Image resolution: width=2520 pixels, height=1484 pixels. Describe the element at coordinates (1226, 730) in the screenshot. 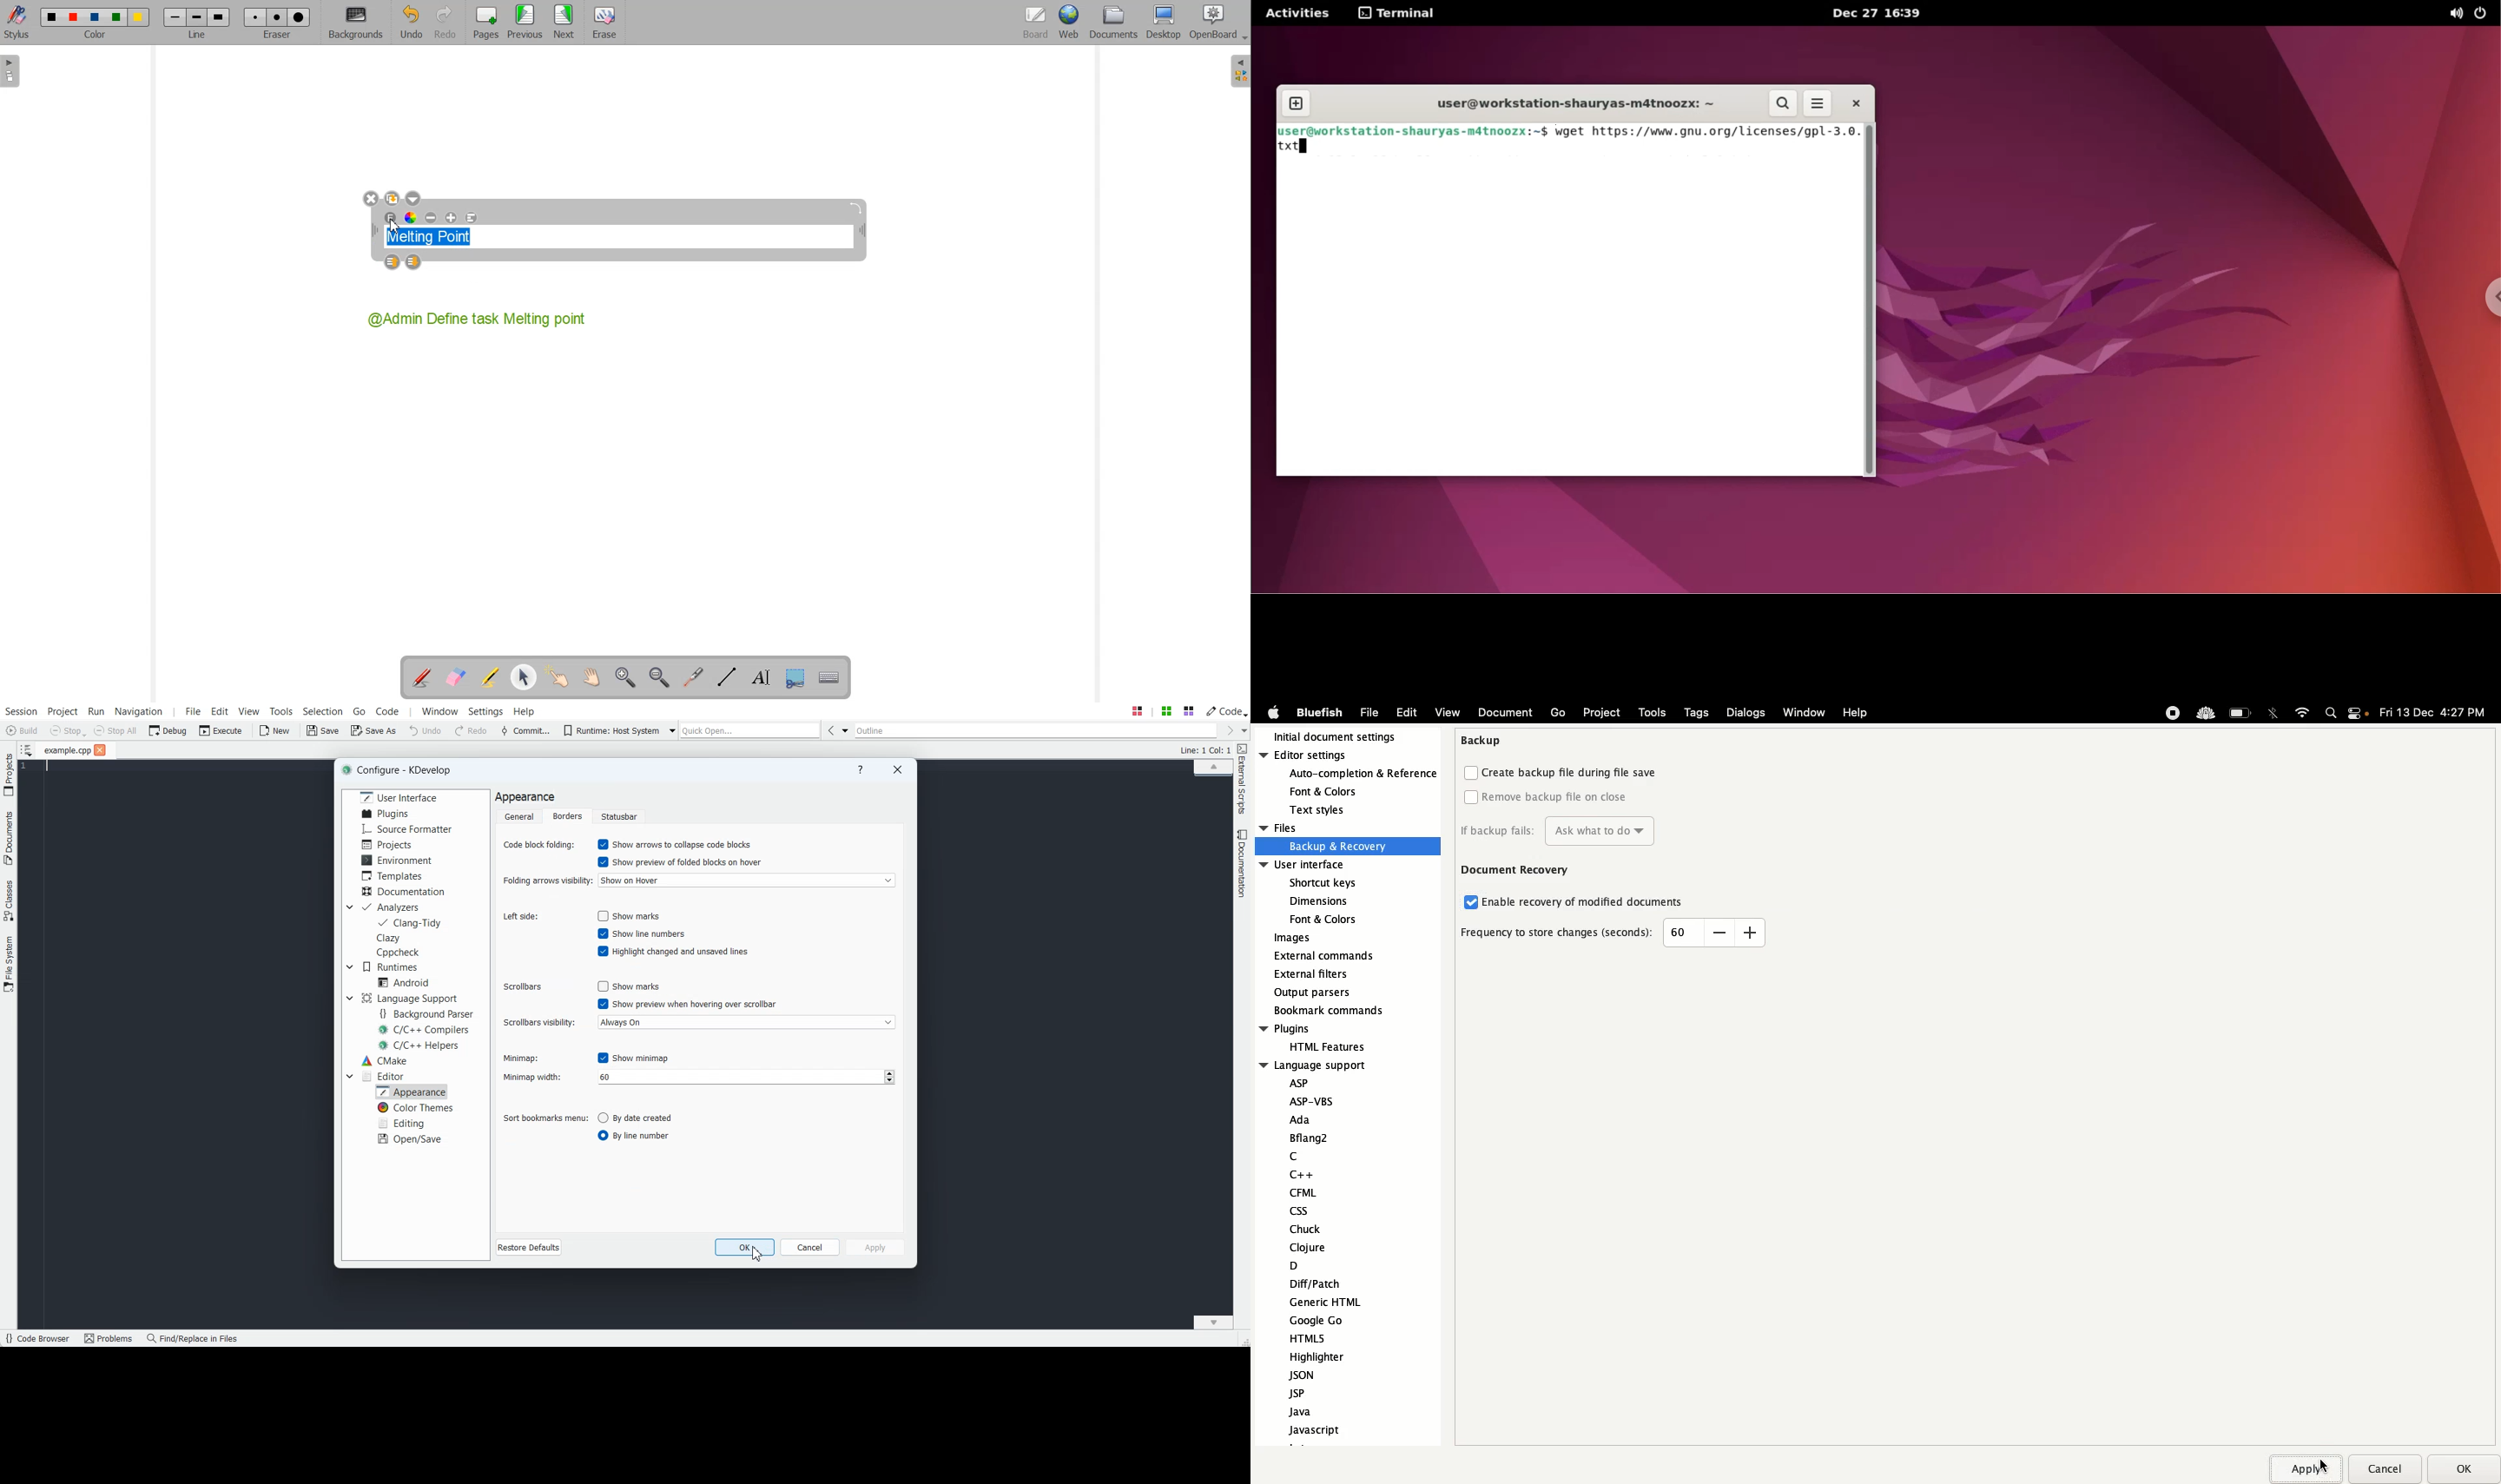

I see `Go Forward` at that location.